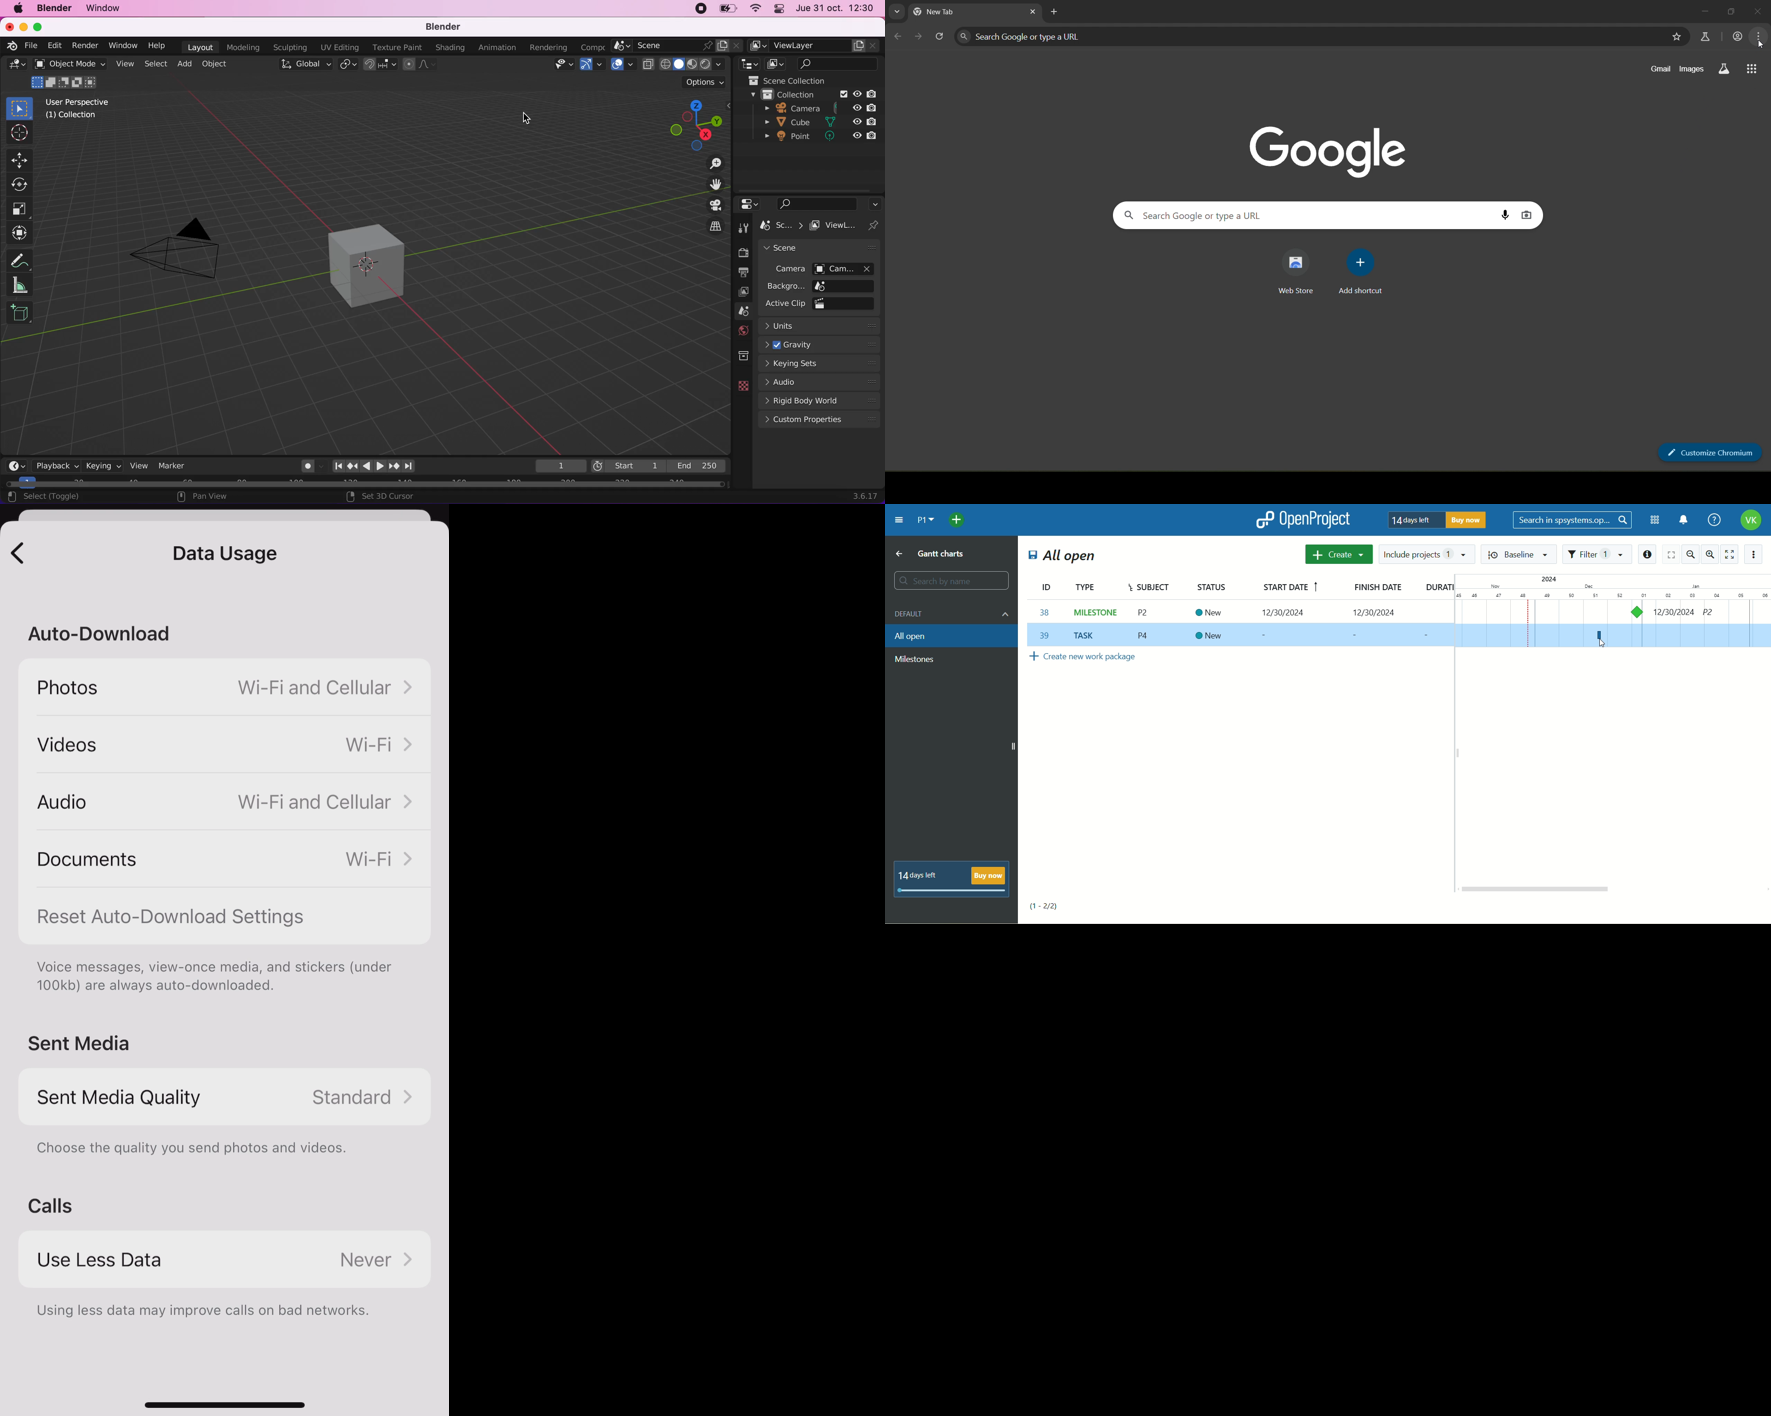 This screenshot has width=1792, height=1428. Describe the element at coordinates (23, 107) in the screenshot. I see `select box` at that location.